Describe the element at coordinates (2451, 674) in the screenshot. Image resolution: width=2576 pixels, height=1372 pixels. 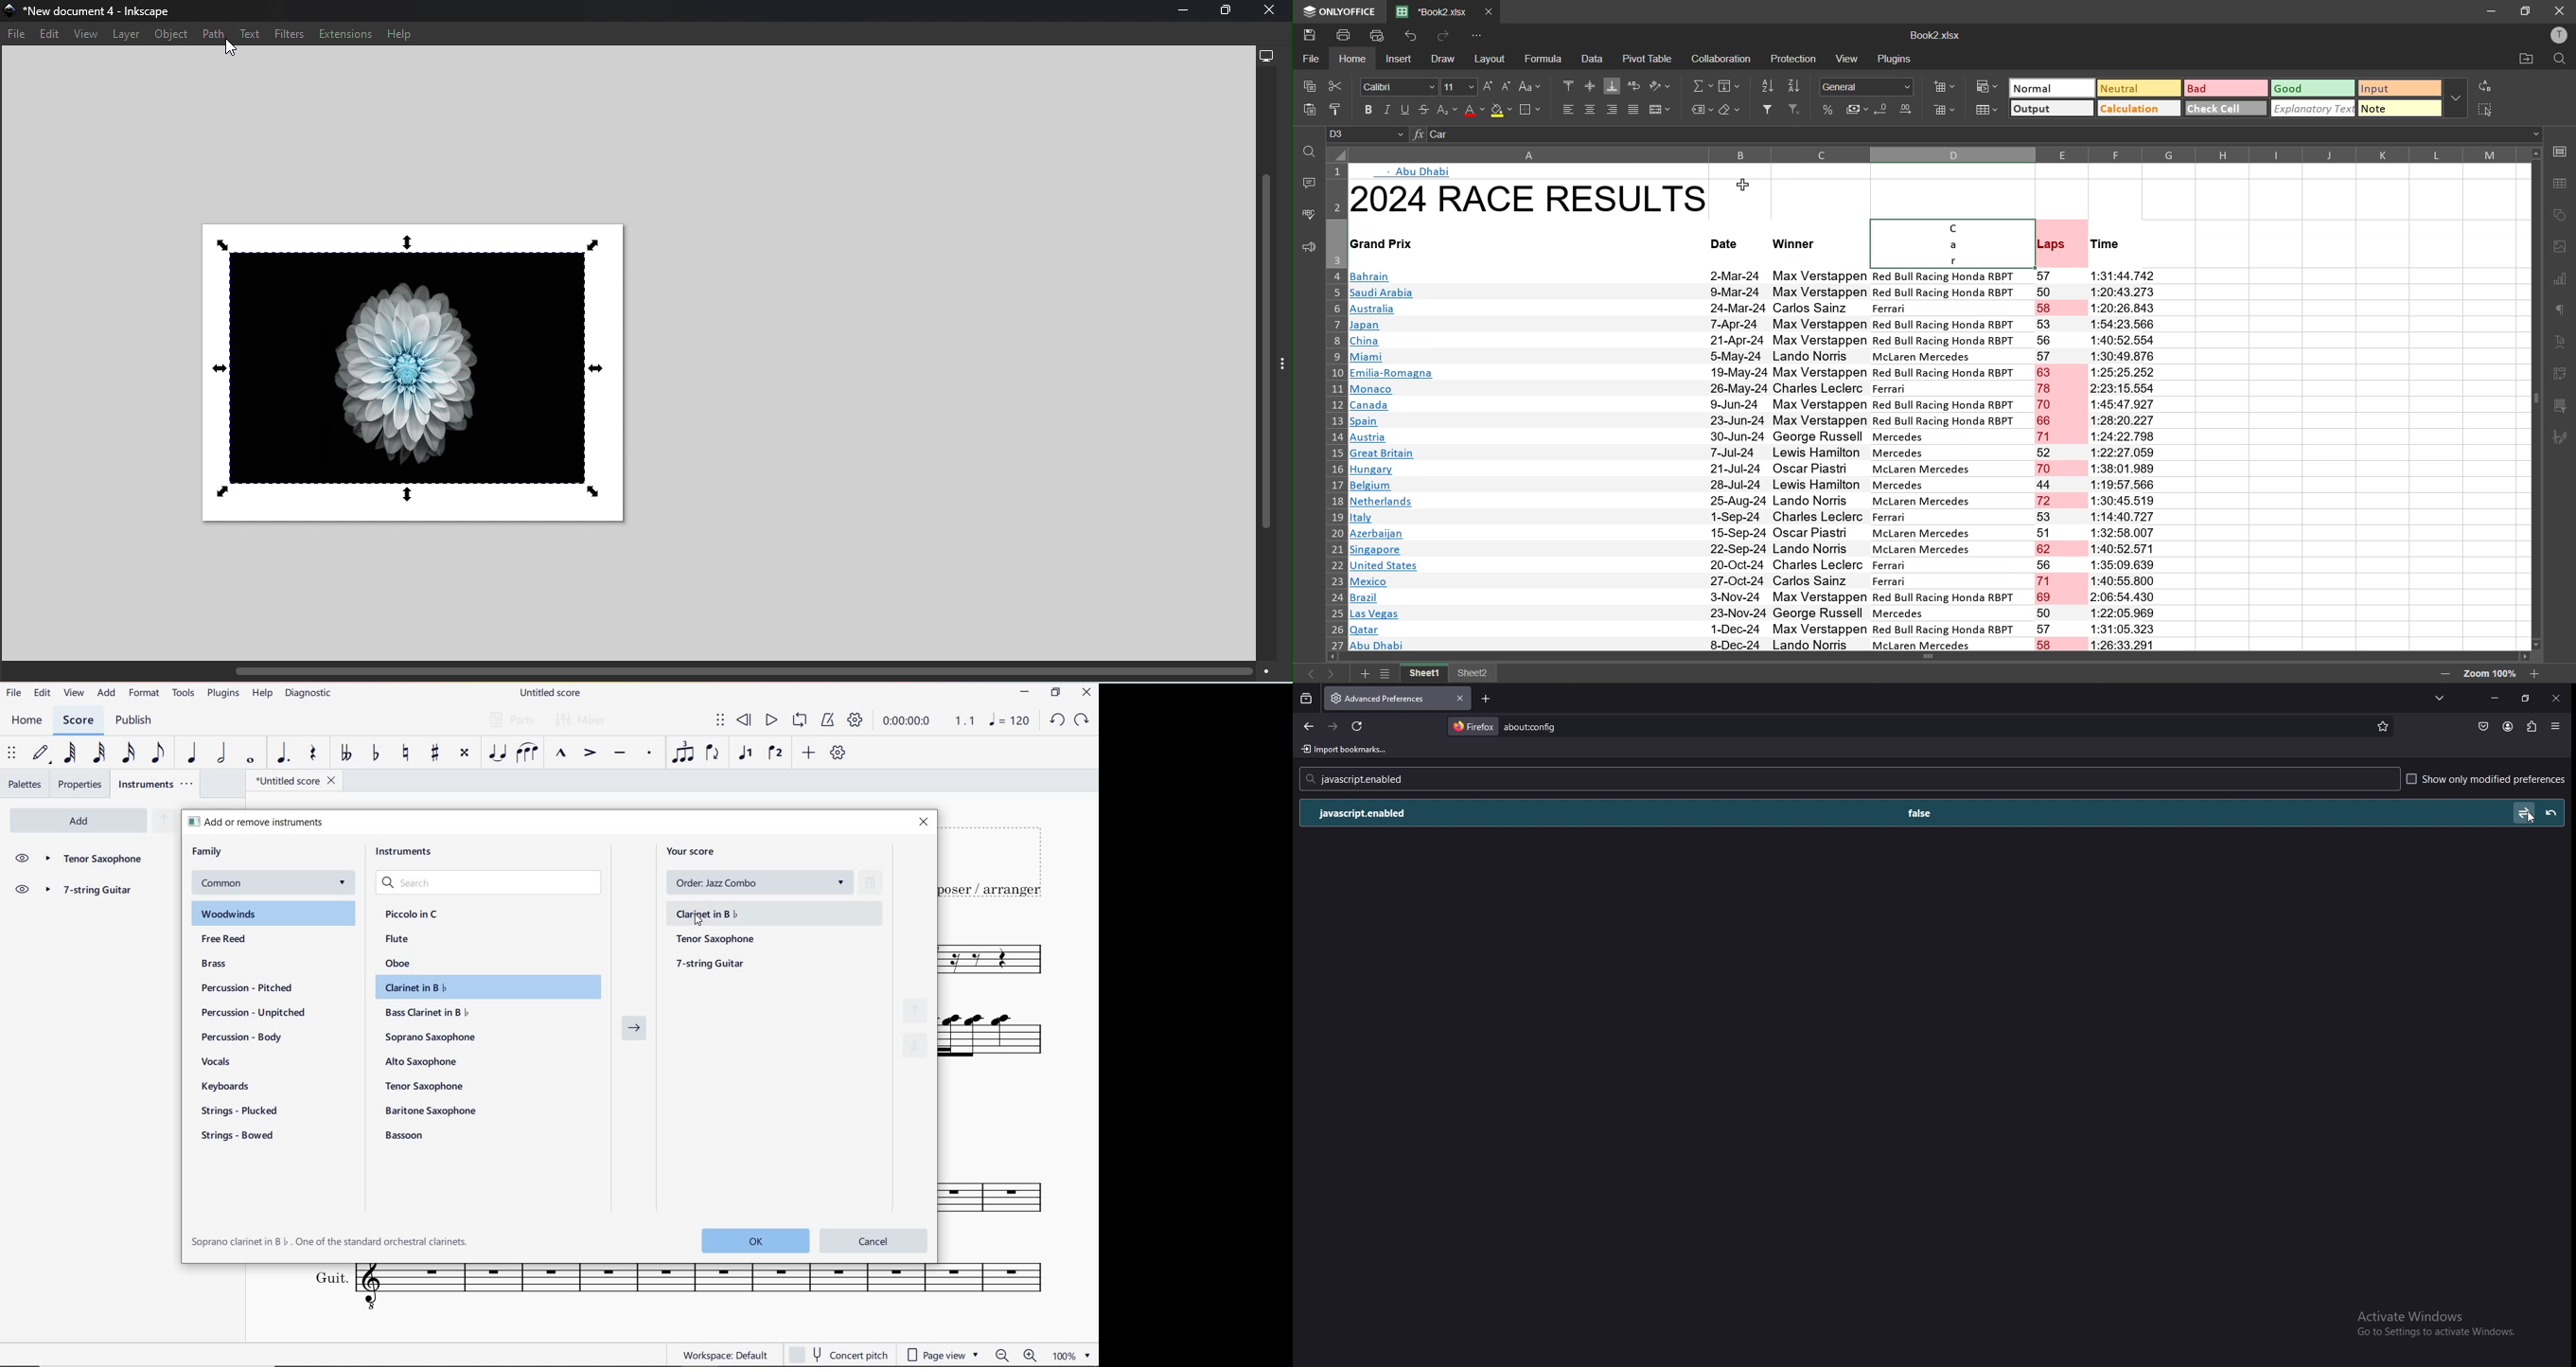
I see `zoom out` at that location.